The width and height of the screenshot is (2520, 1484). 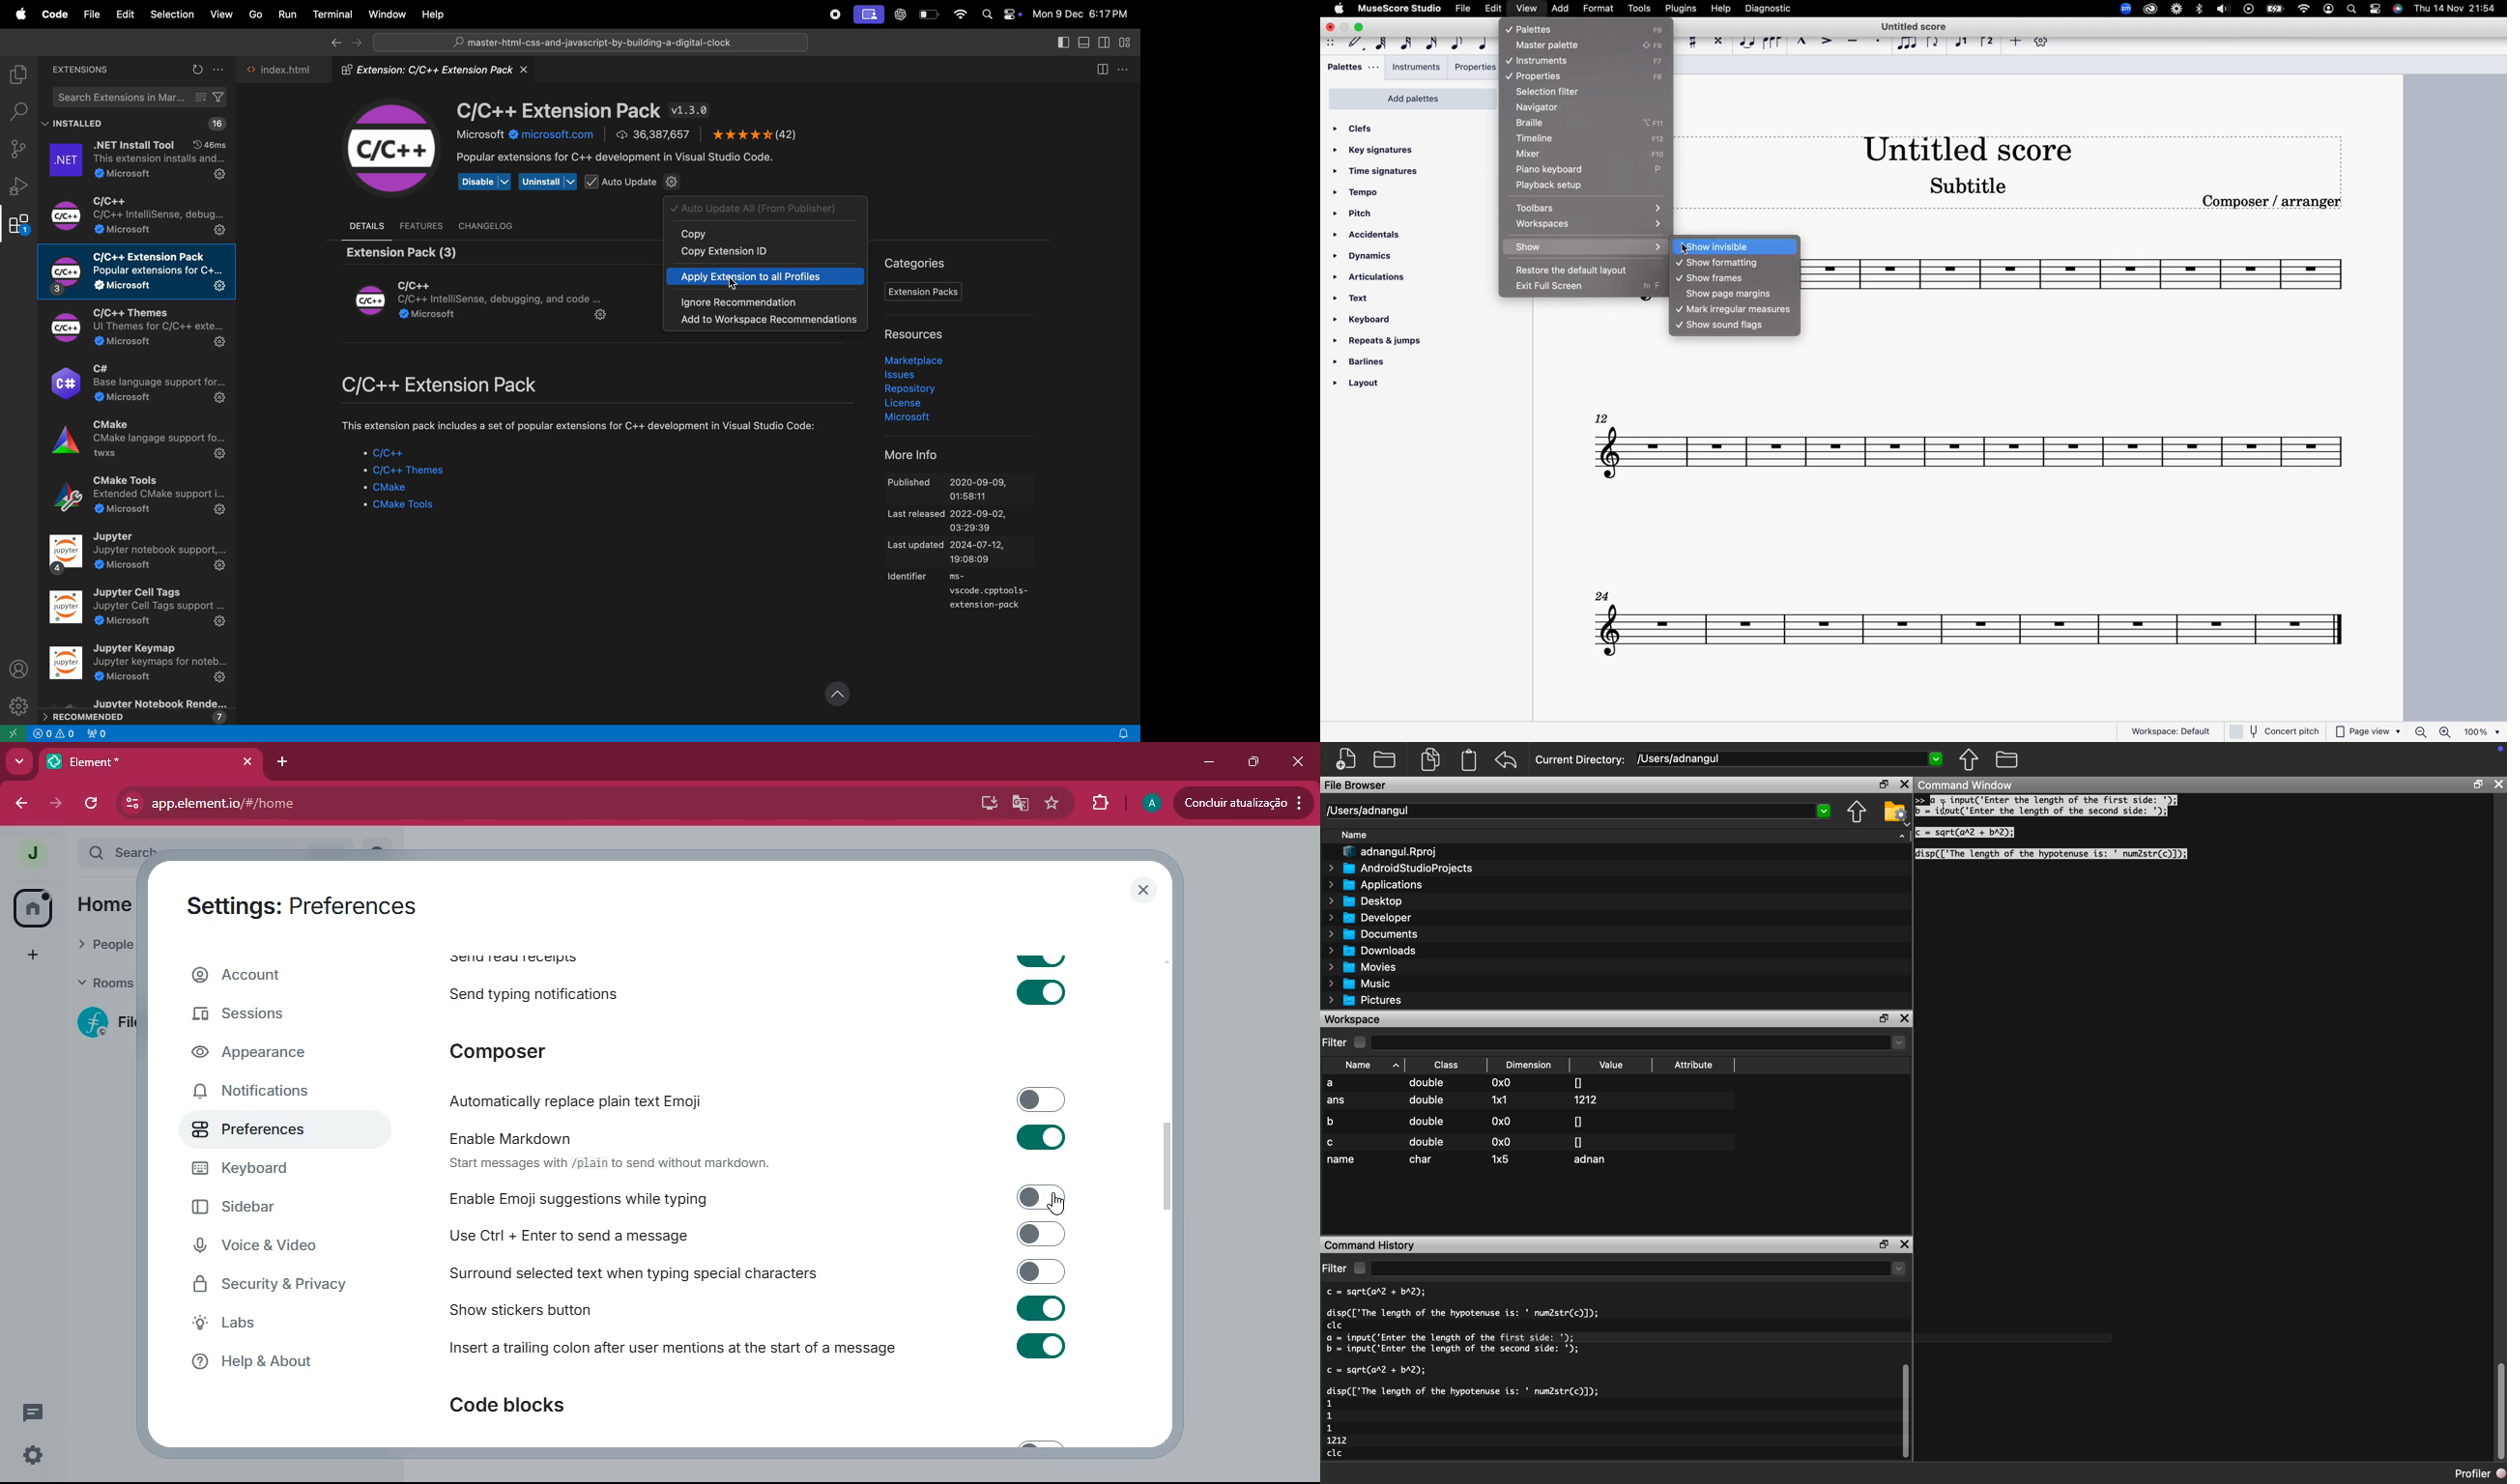 What do you see at coordinates (2482, 731) in the screenshot?
I see `100%` at bounding box center [2482, 731].